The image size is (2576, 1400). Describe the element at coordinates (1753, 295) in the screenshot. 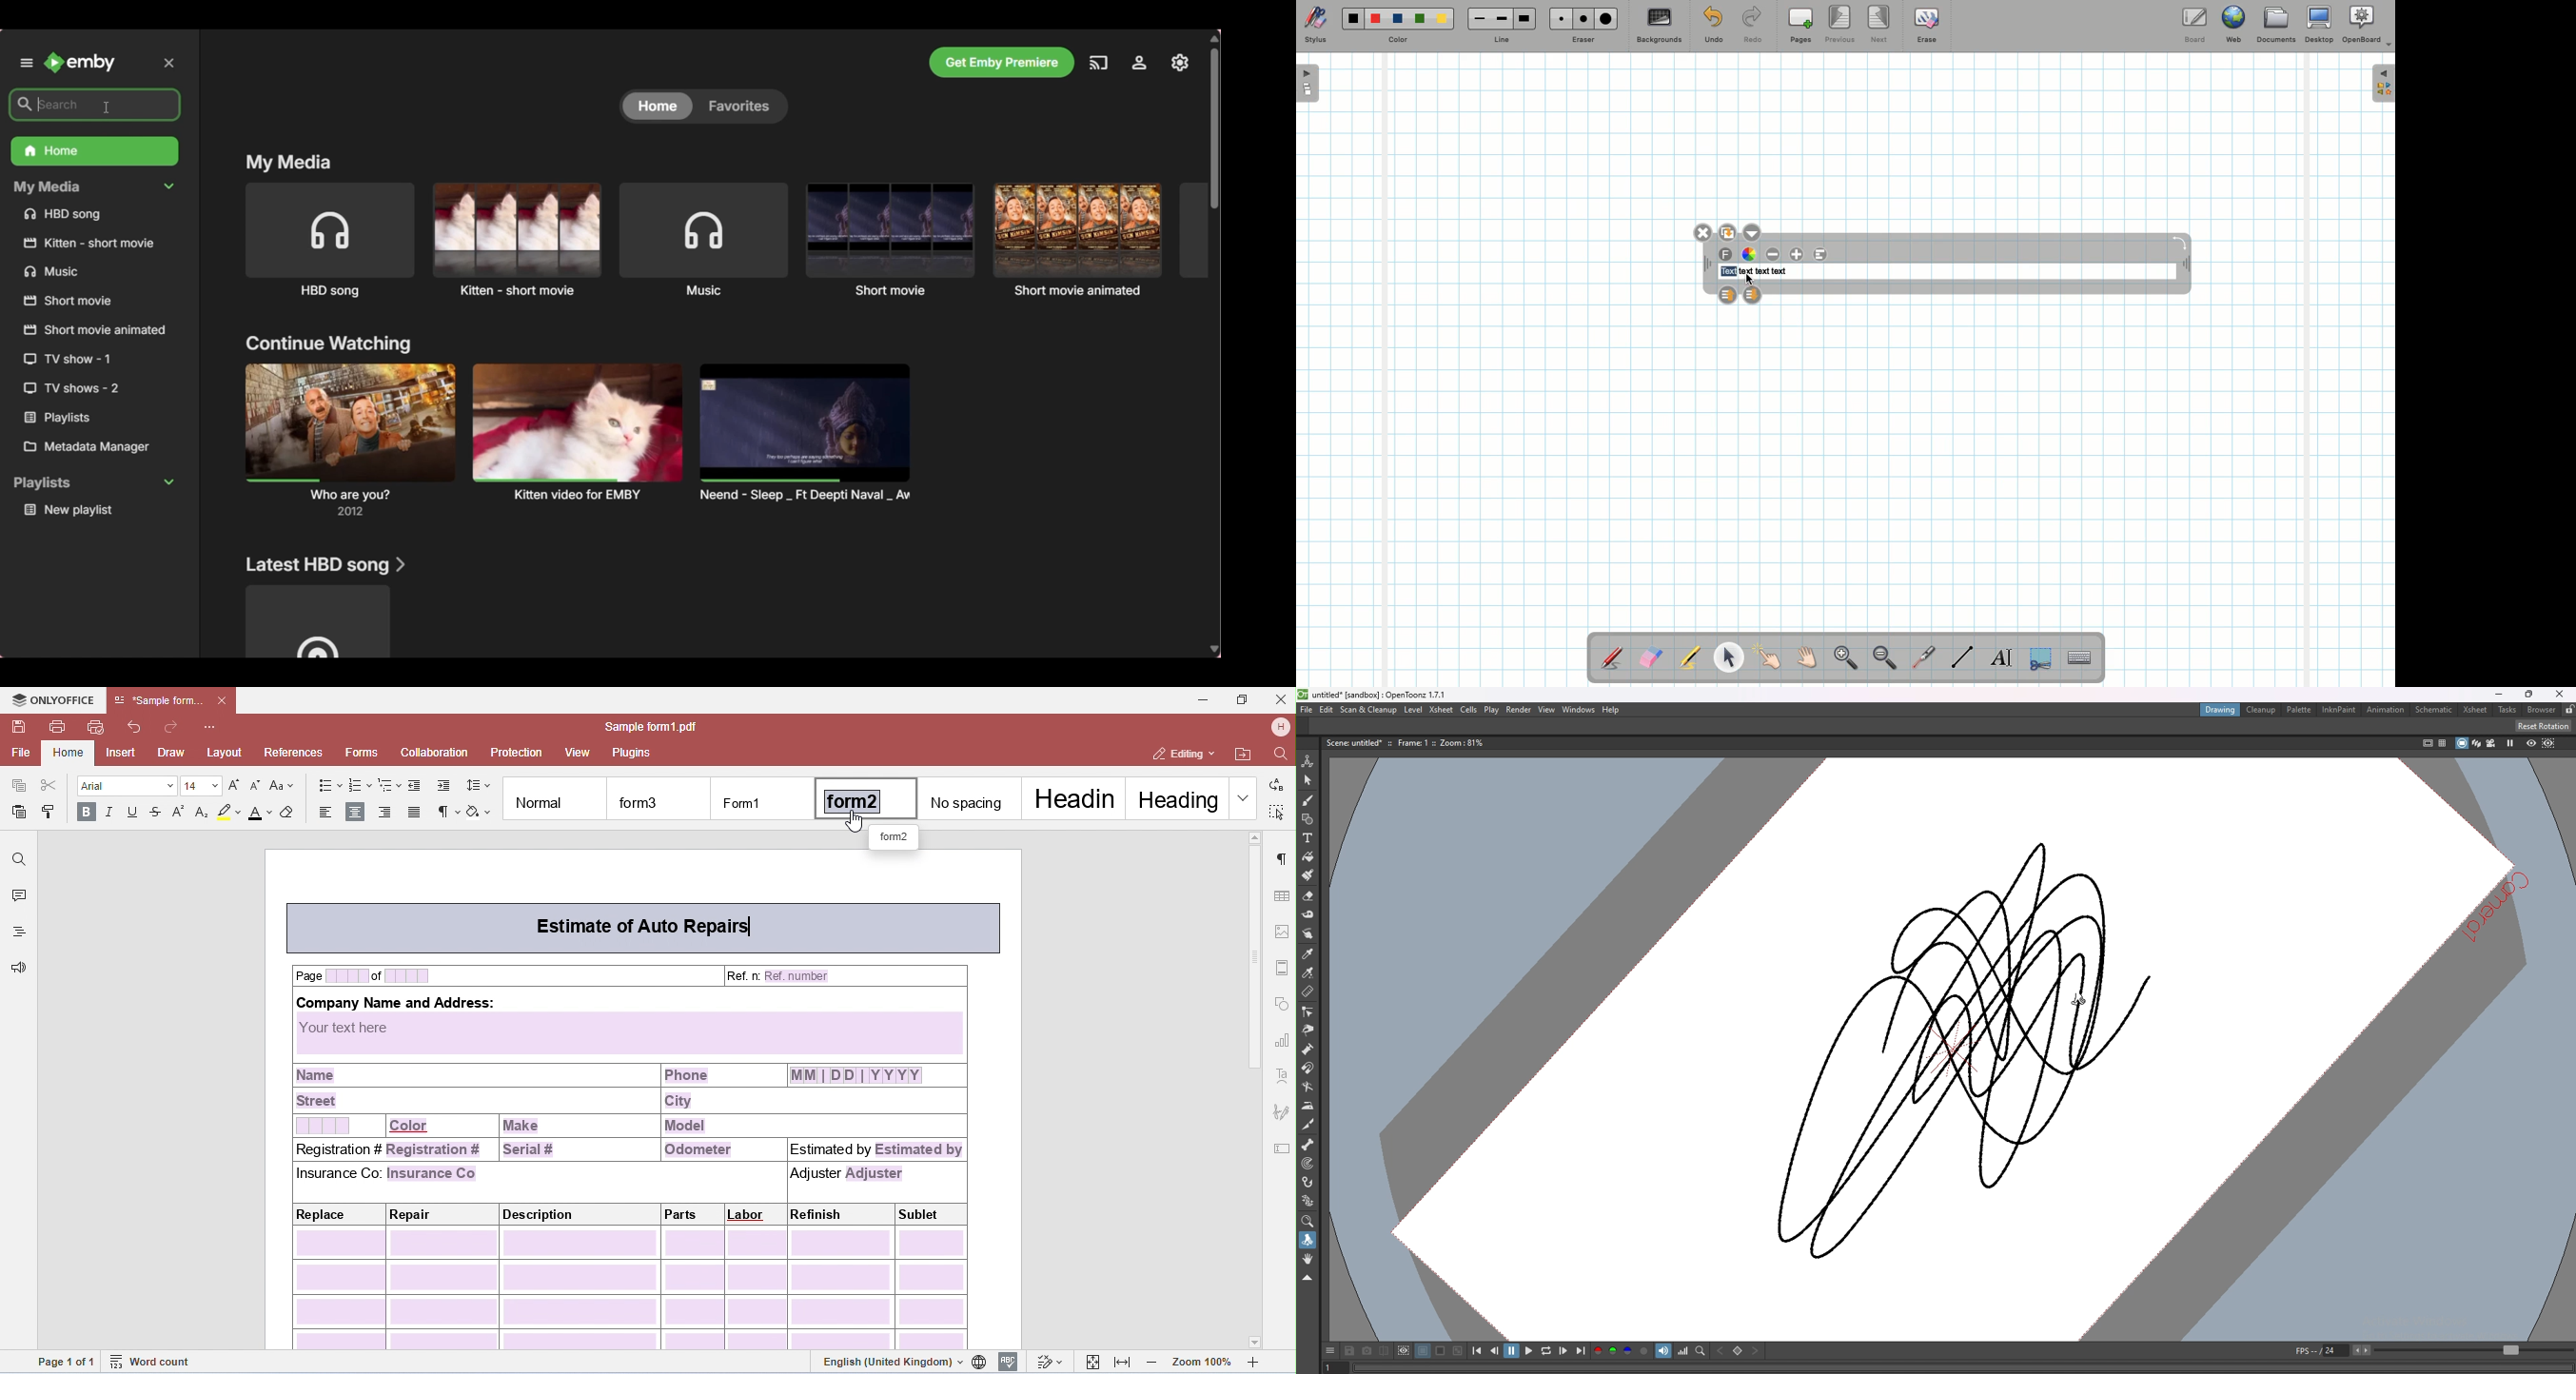

I see `Layer down` at that location.